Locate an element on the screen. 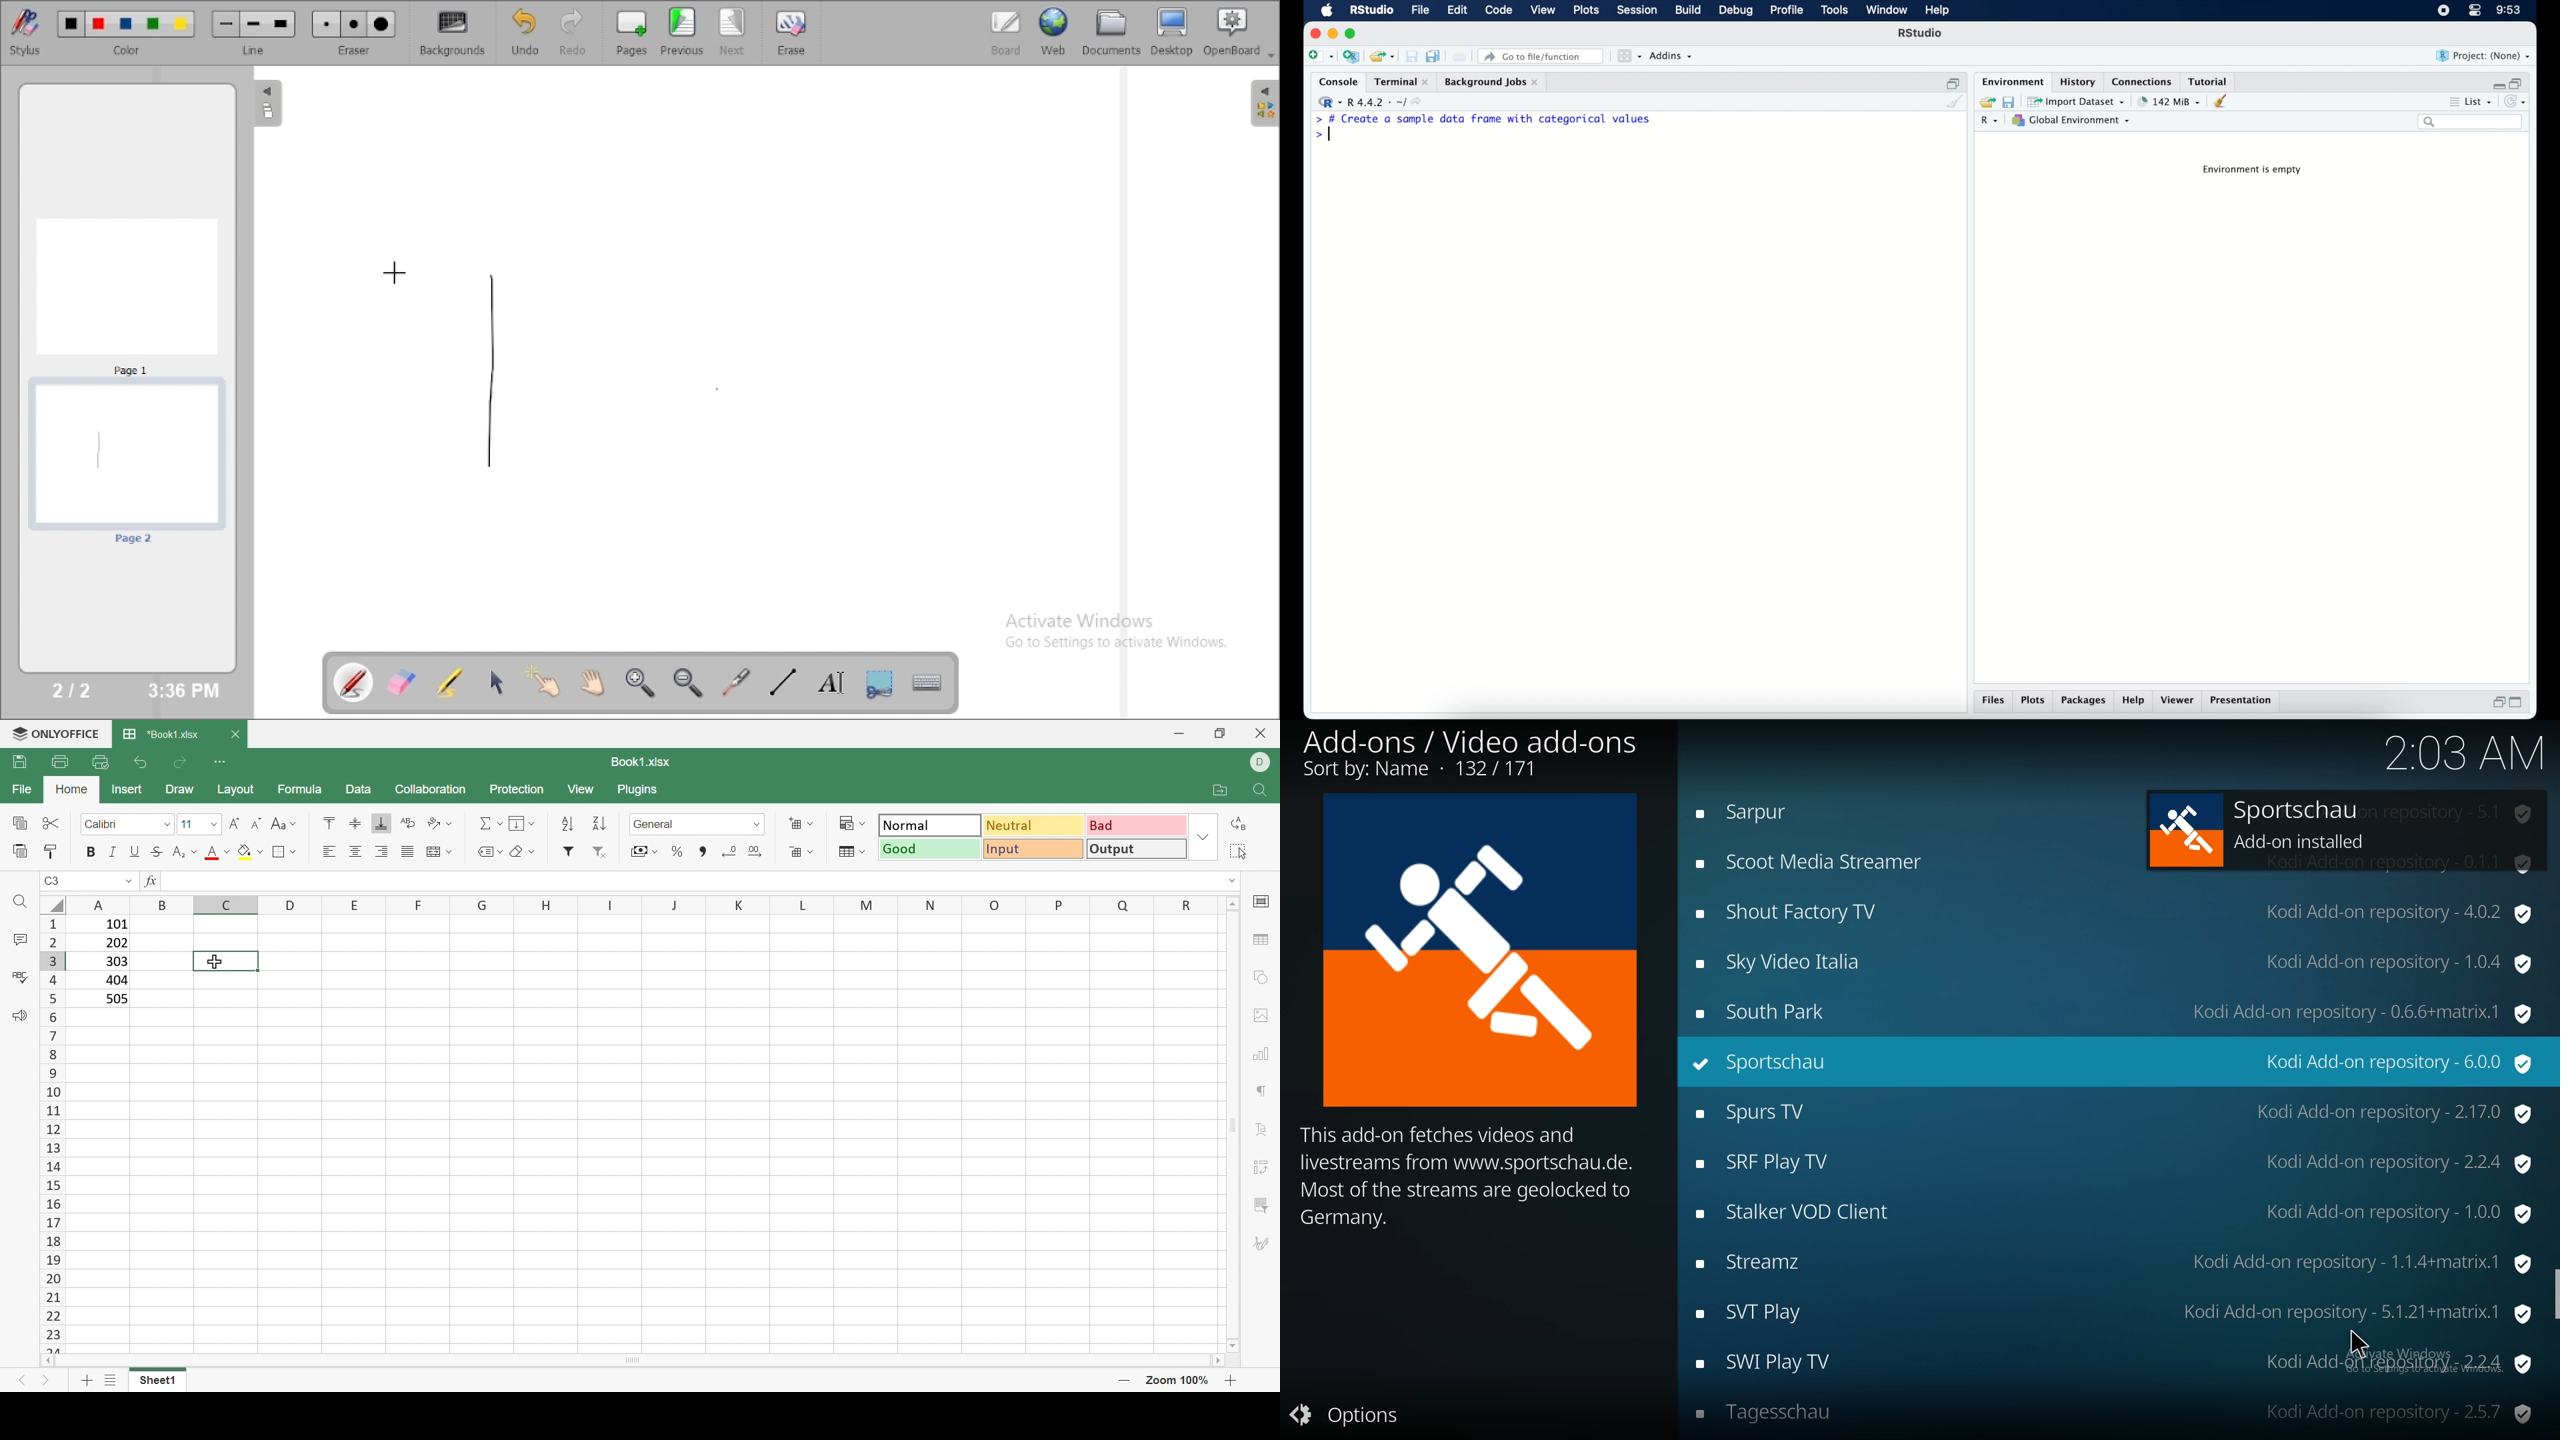  DELL is located at coordinates (1262, 763).